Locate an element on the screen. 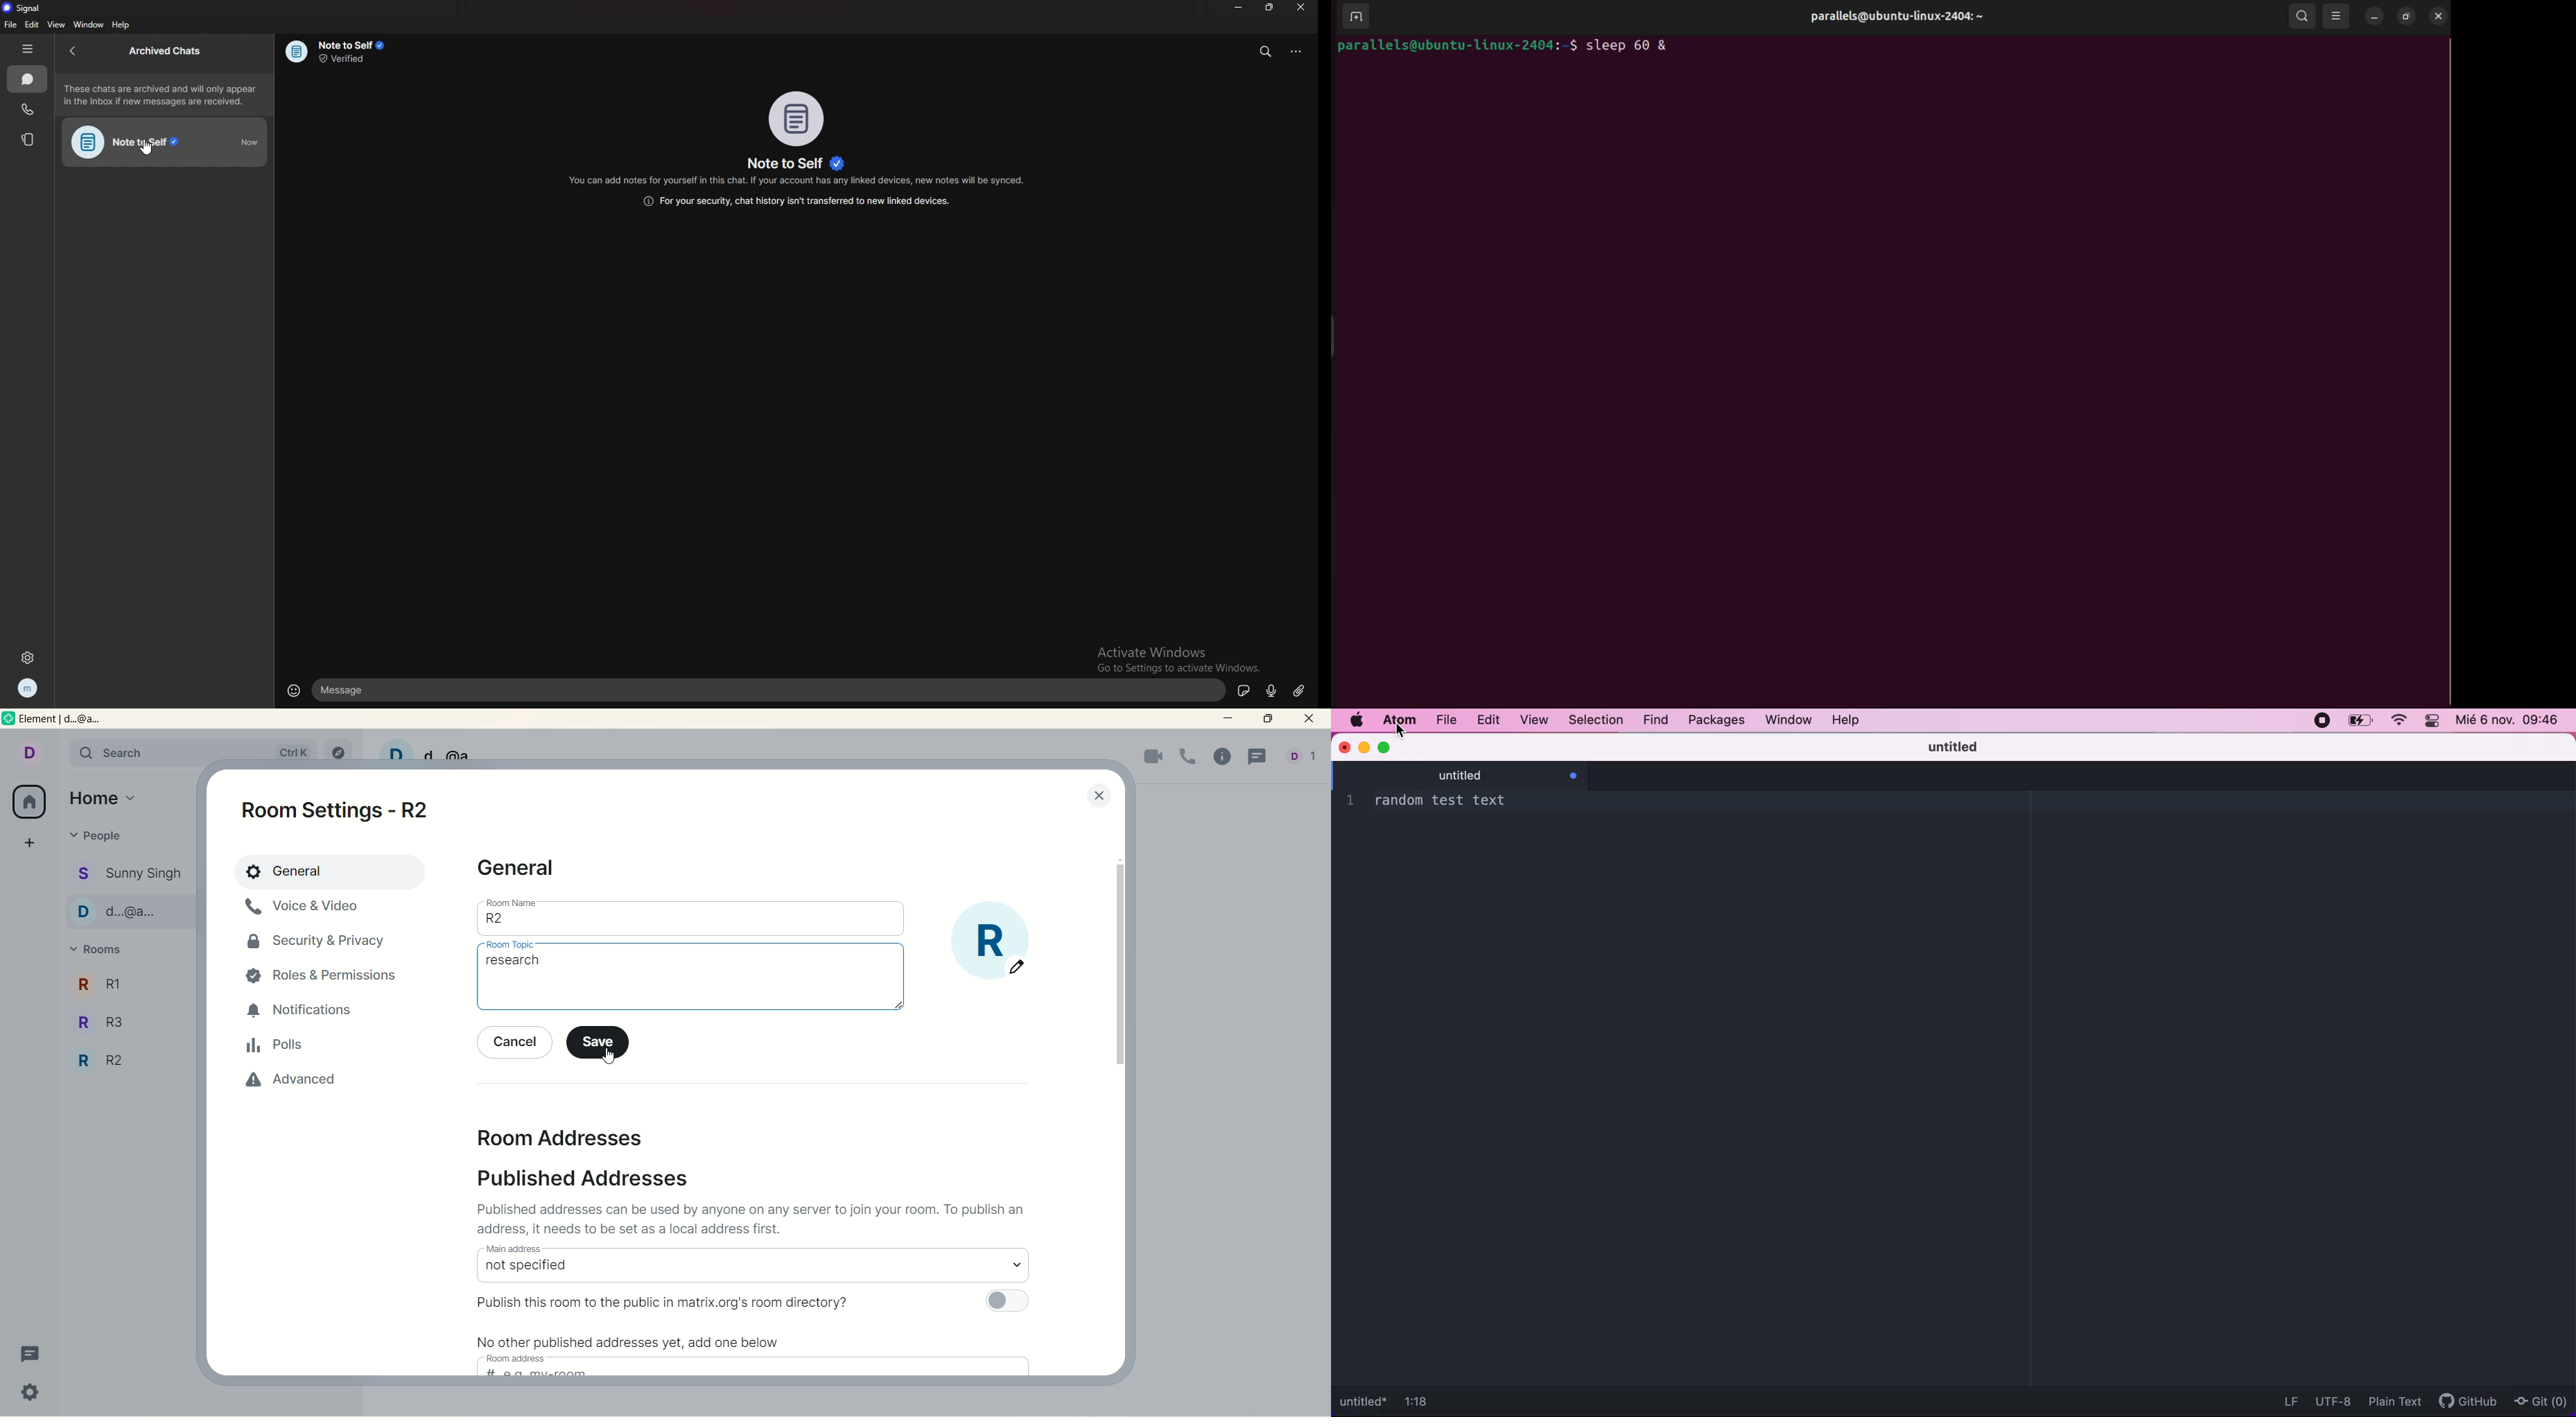 This screenshot has height=1428, width=2576. info is located at coordinates (803, 200).